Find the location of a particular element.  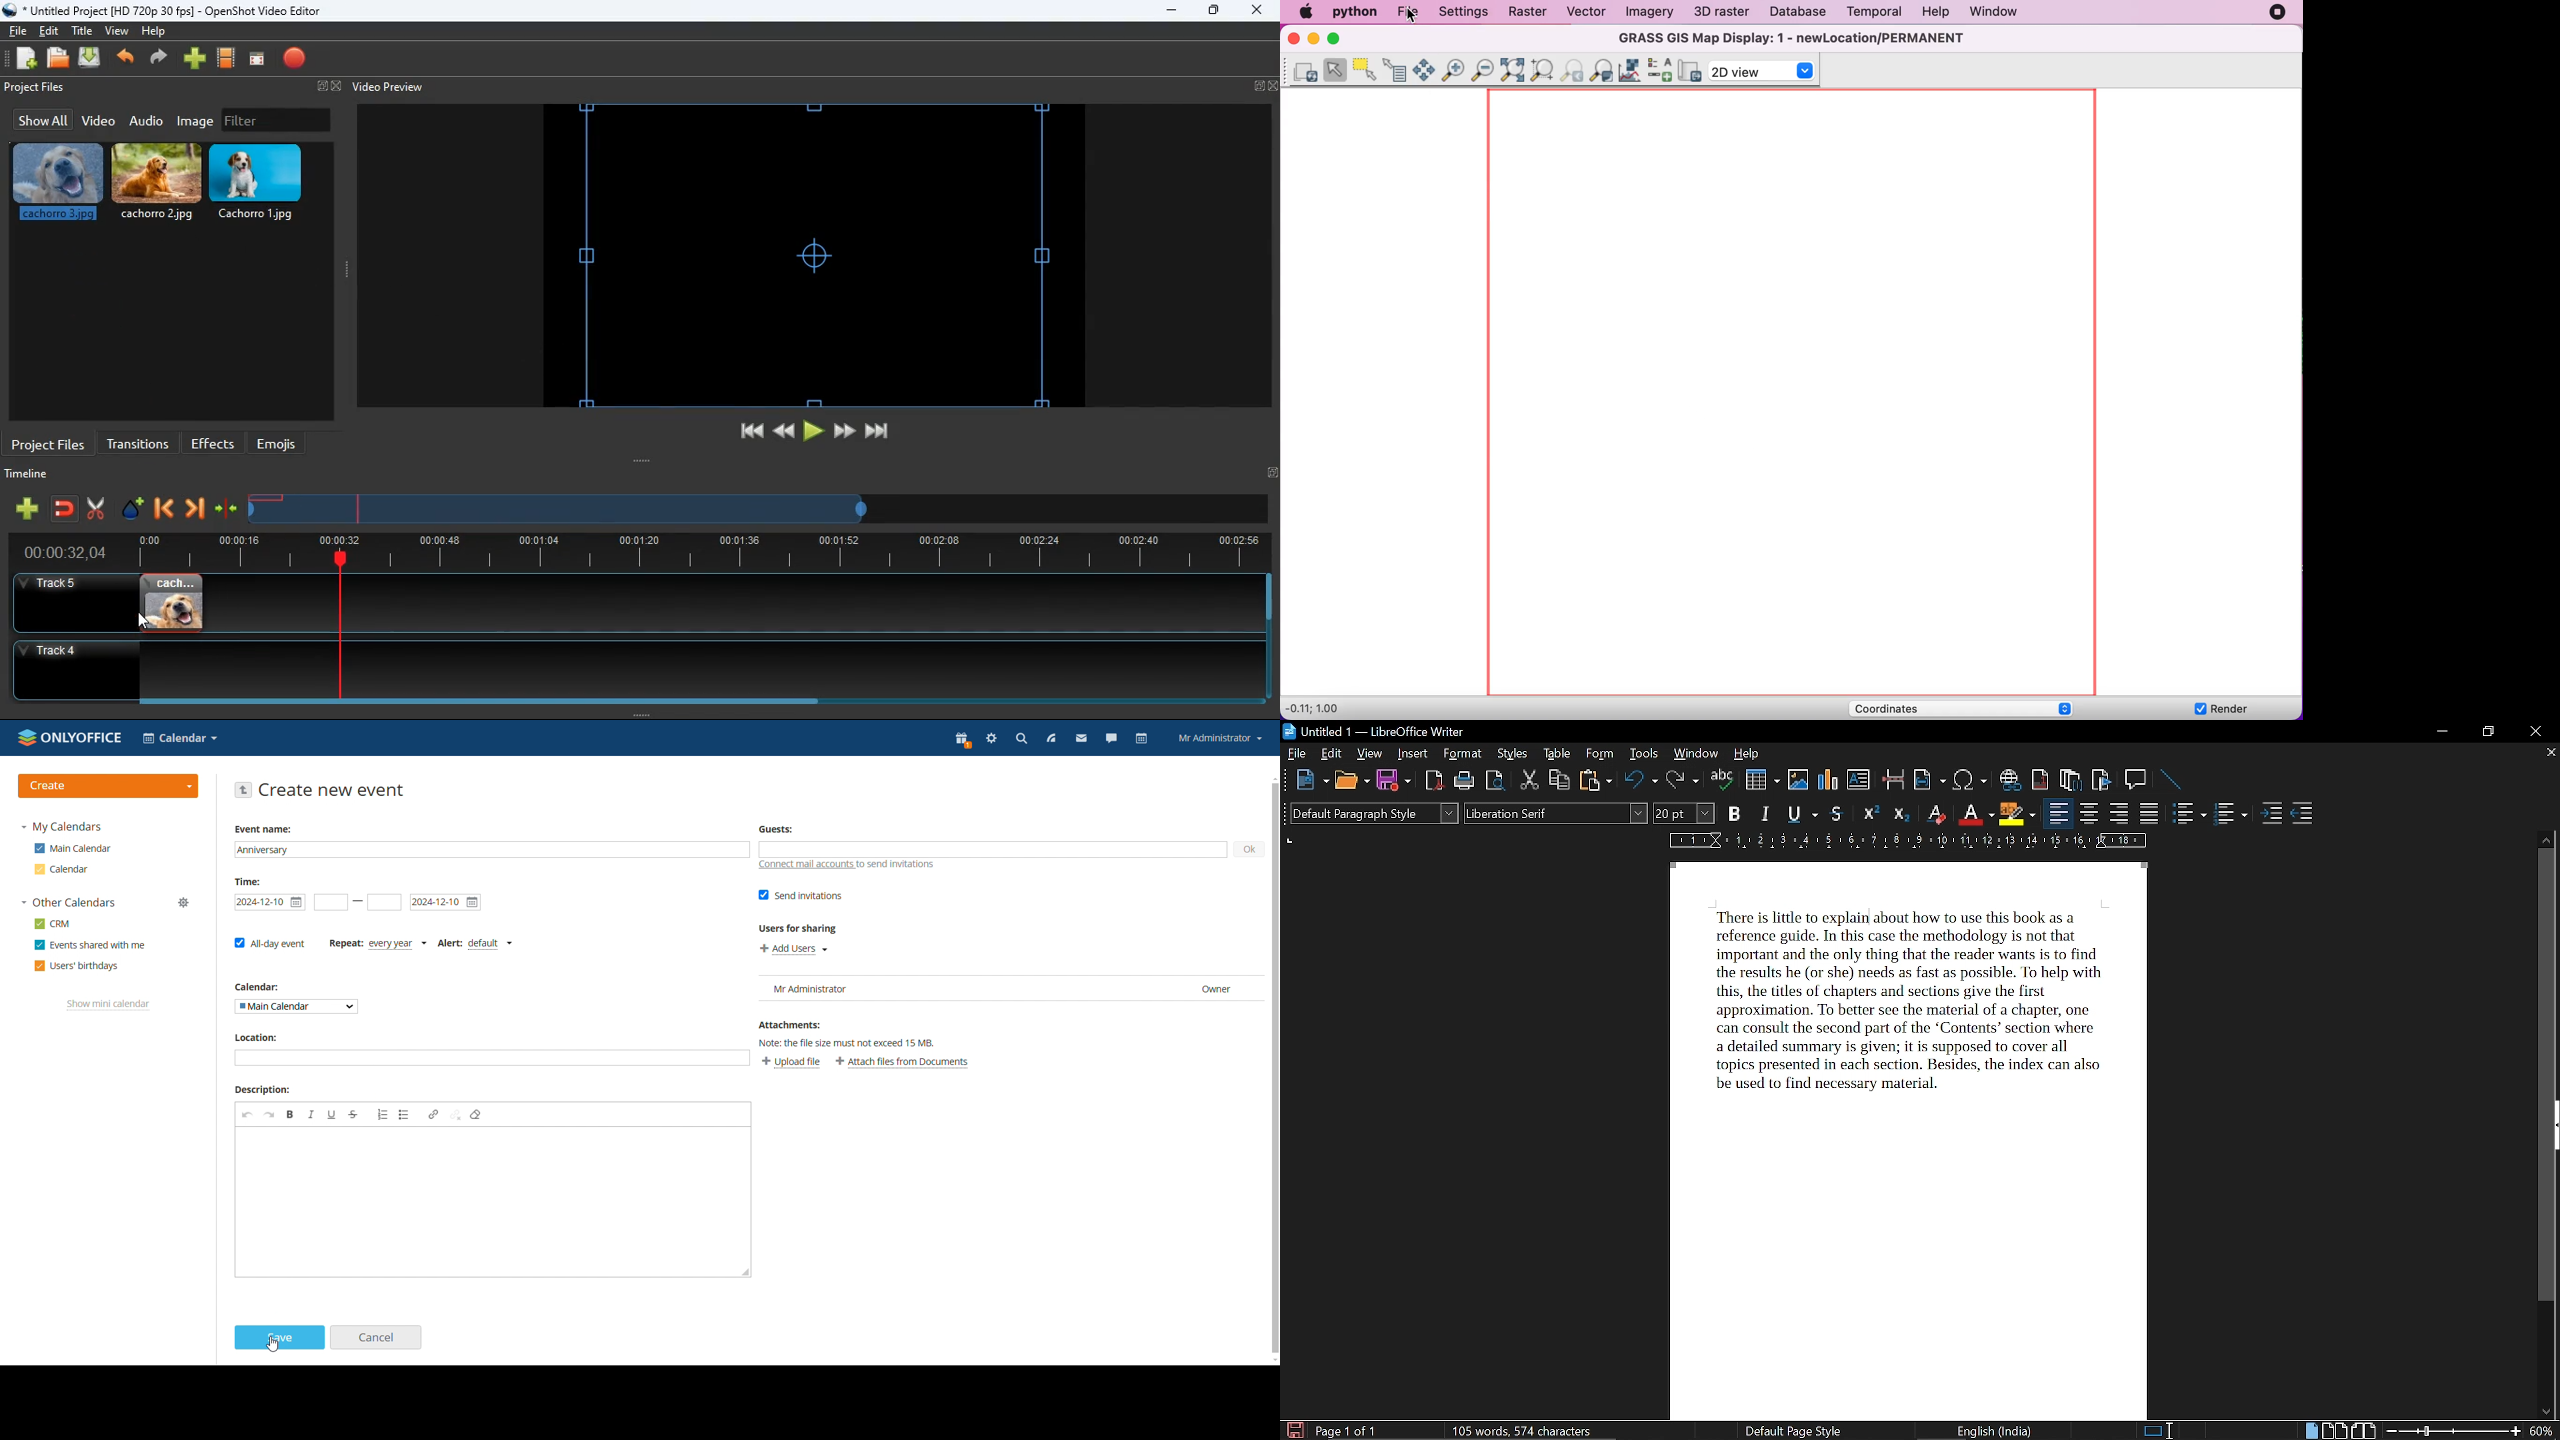

users' birthdays is located at coordinates (77, 966).